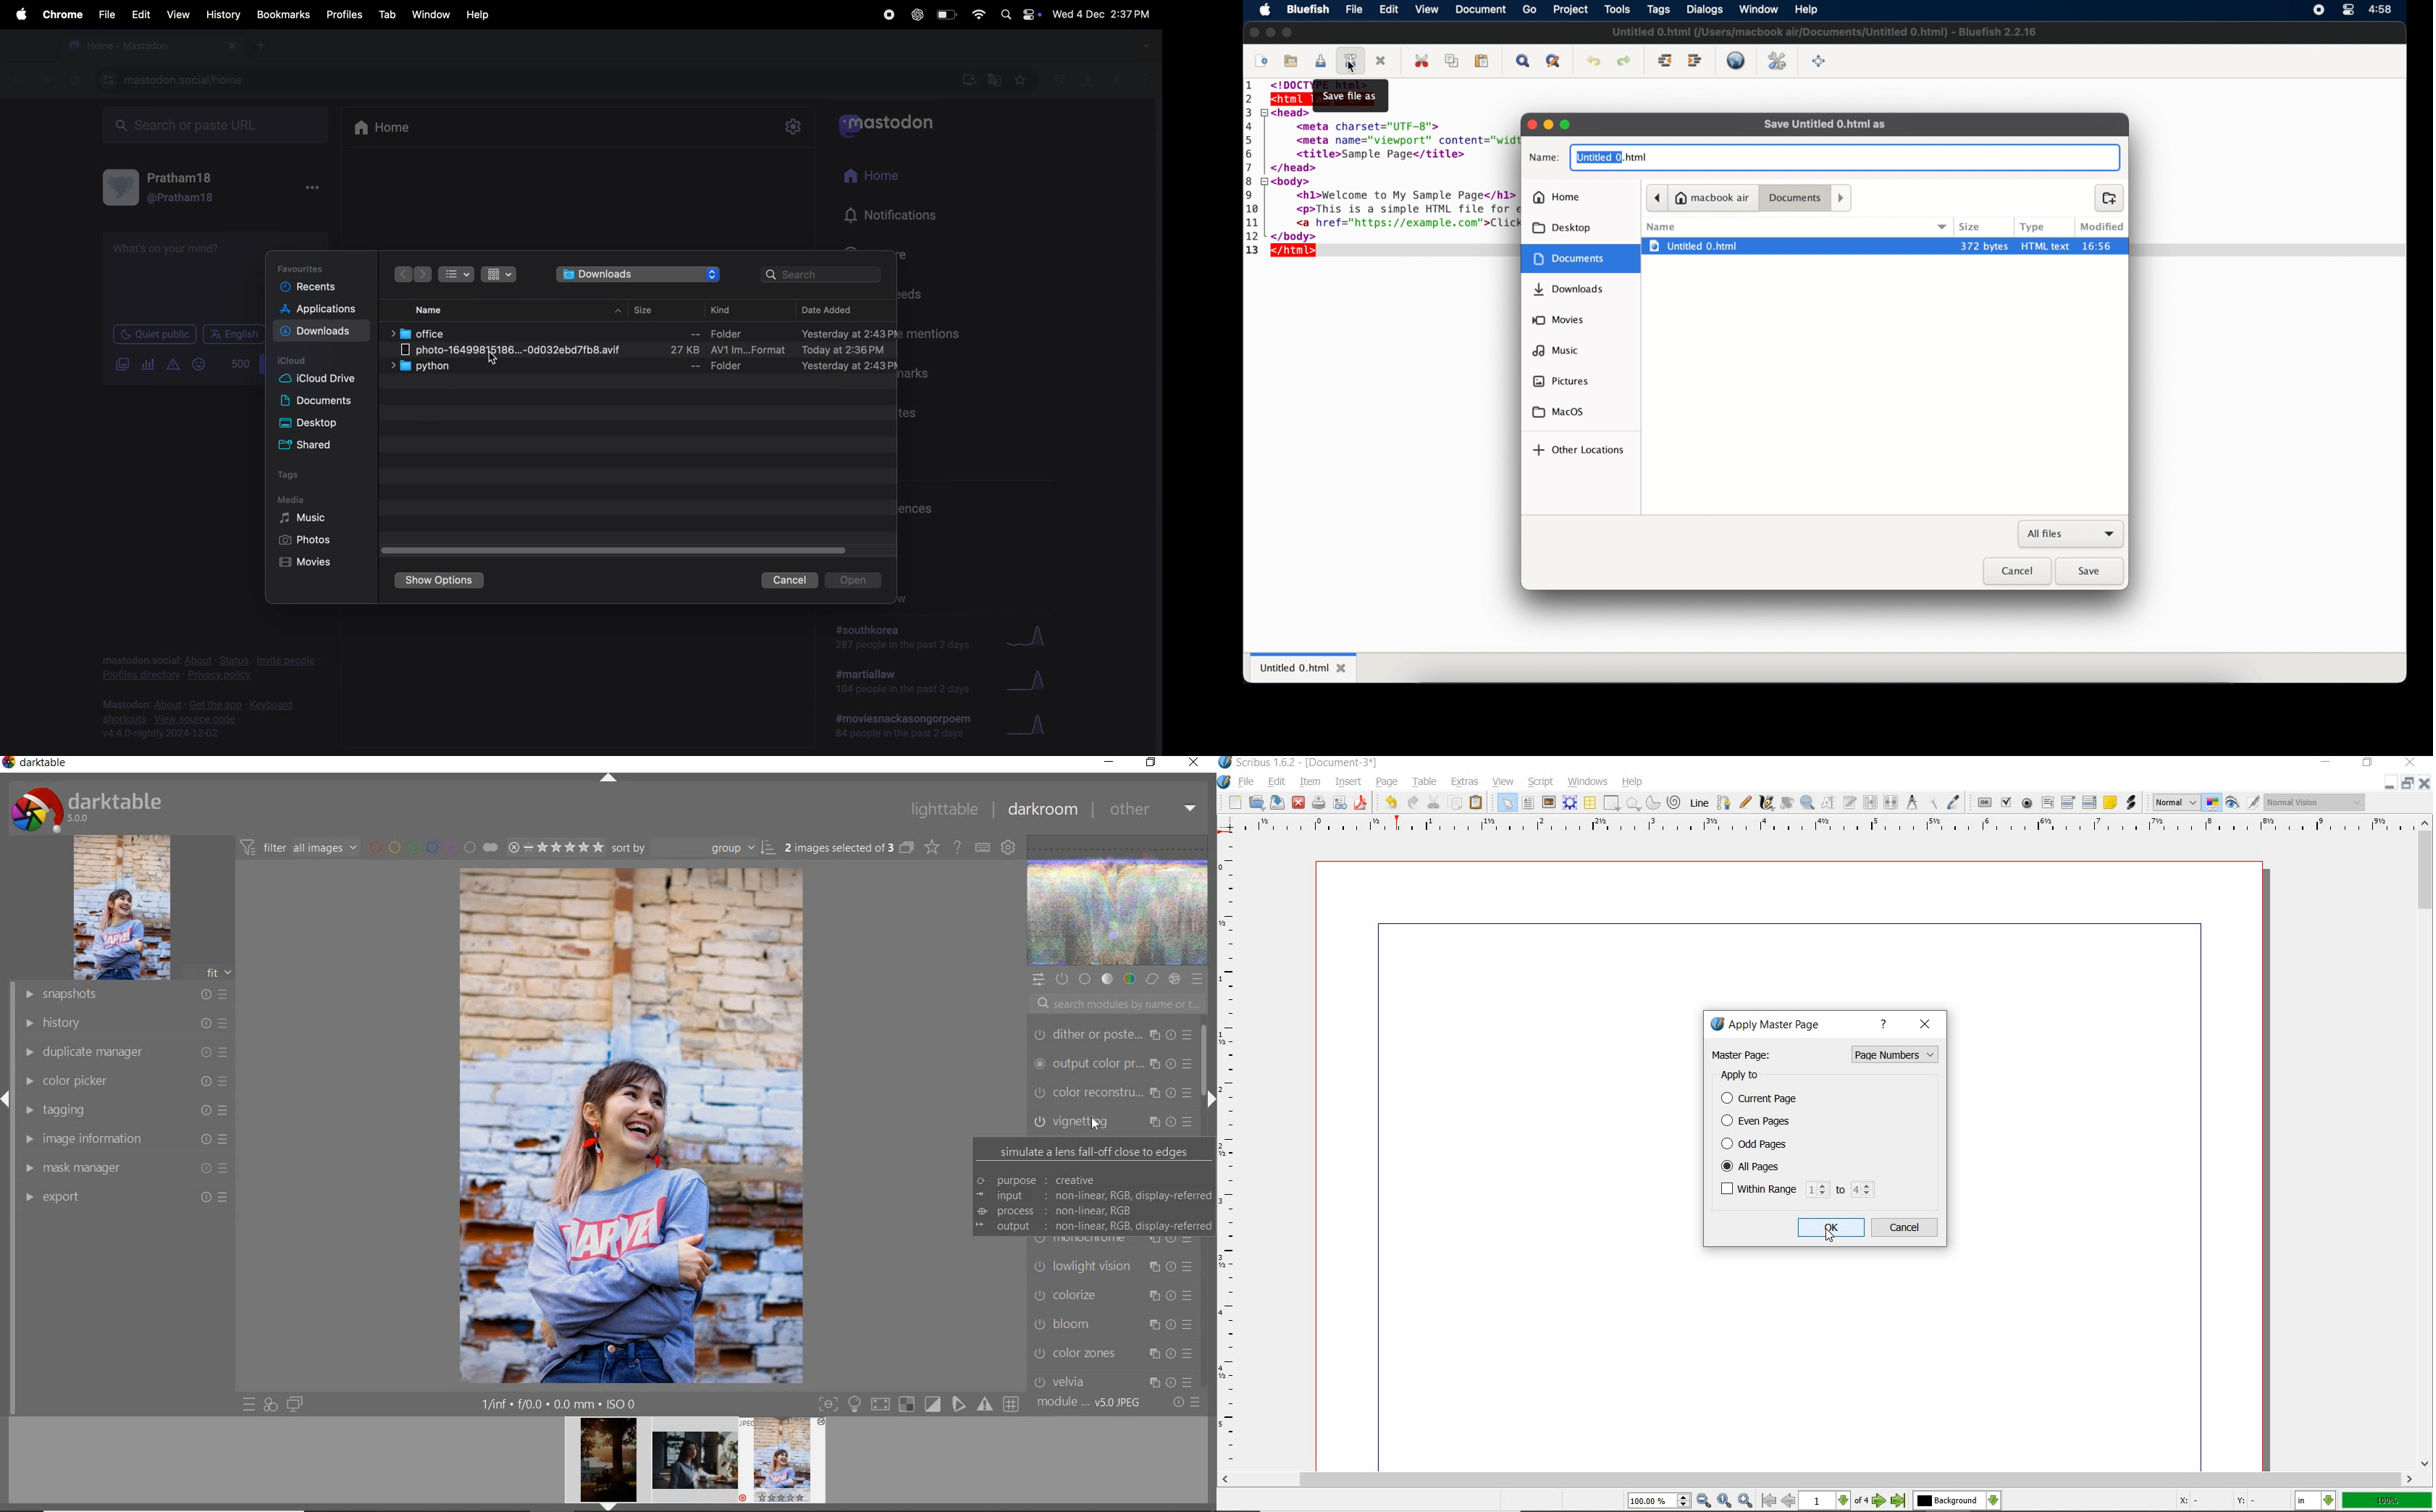  What do you see at coordinates (1531, 125) in the screenshot?
I see `close` at bounding box center [1531, 125].